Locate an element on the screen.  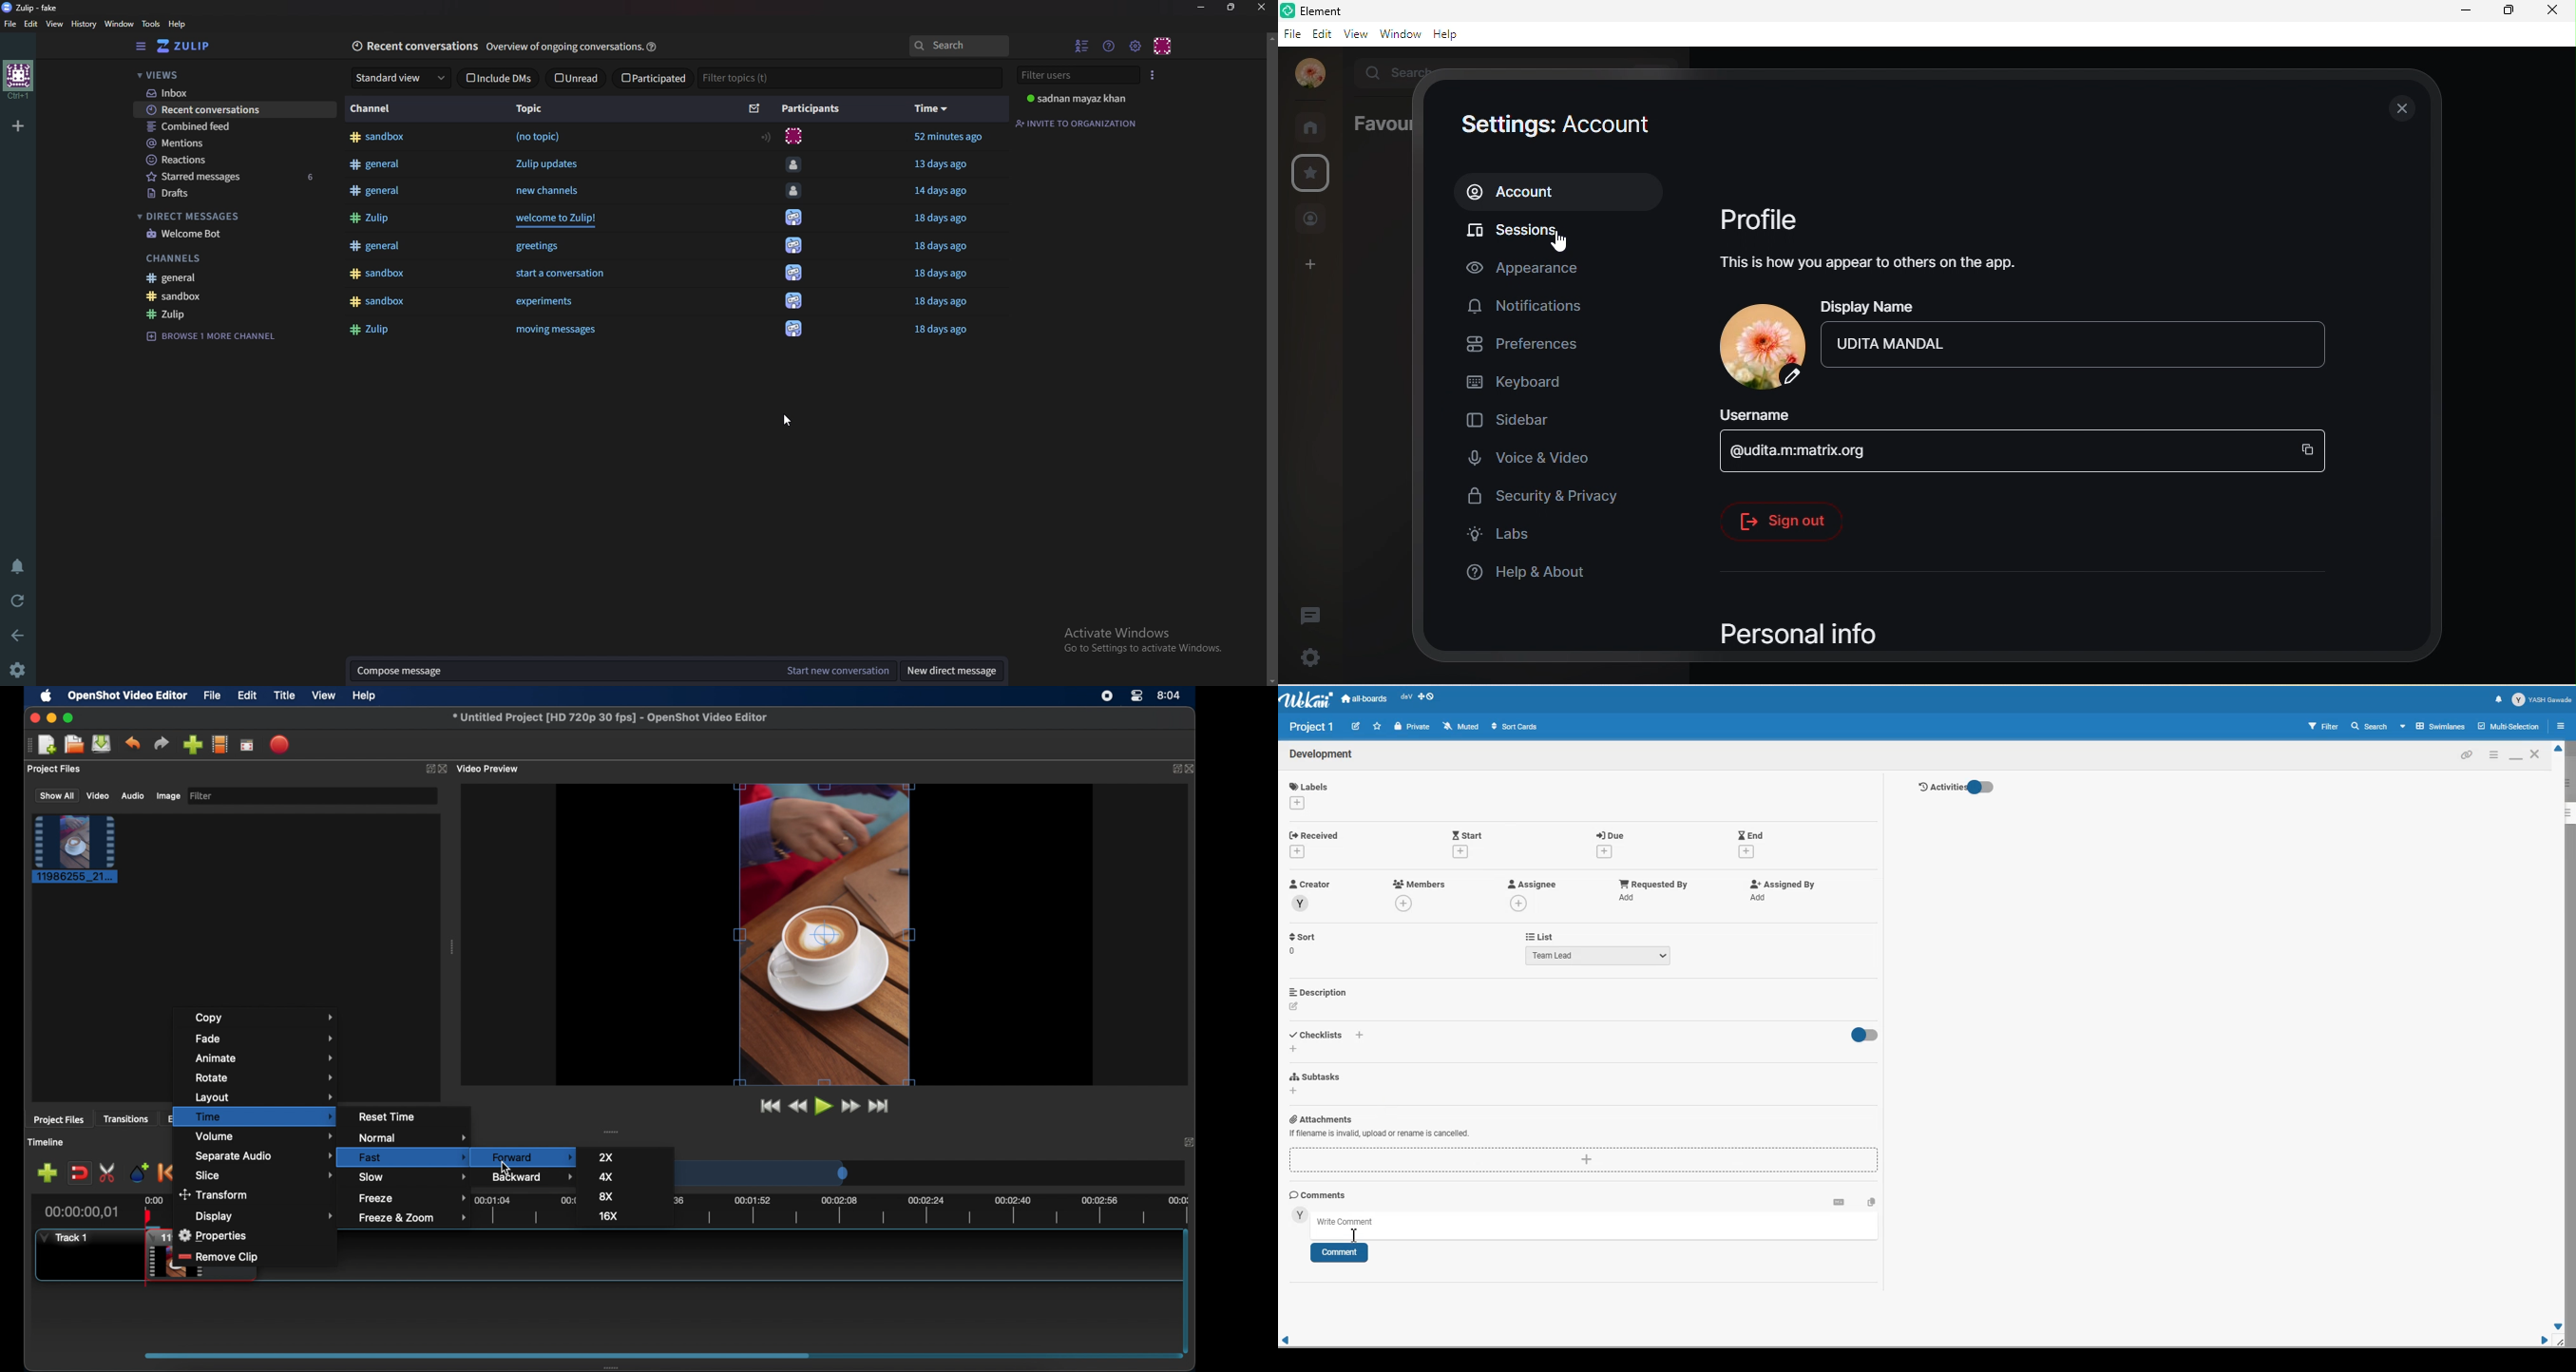
element logo is located at coordinates (1288, 10).